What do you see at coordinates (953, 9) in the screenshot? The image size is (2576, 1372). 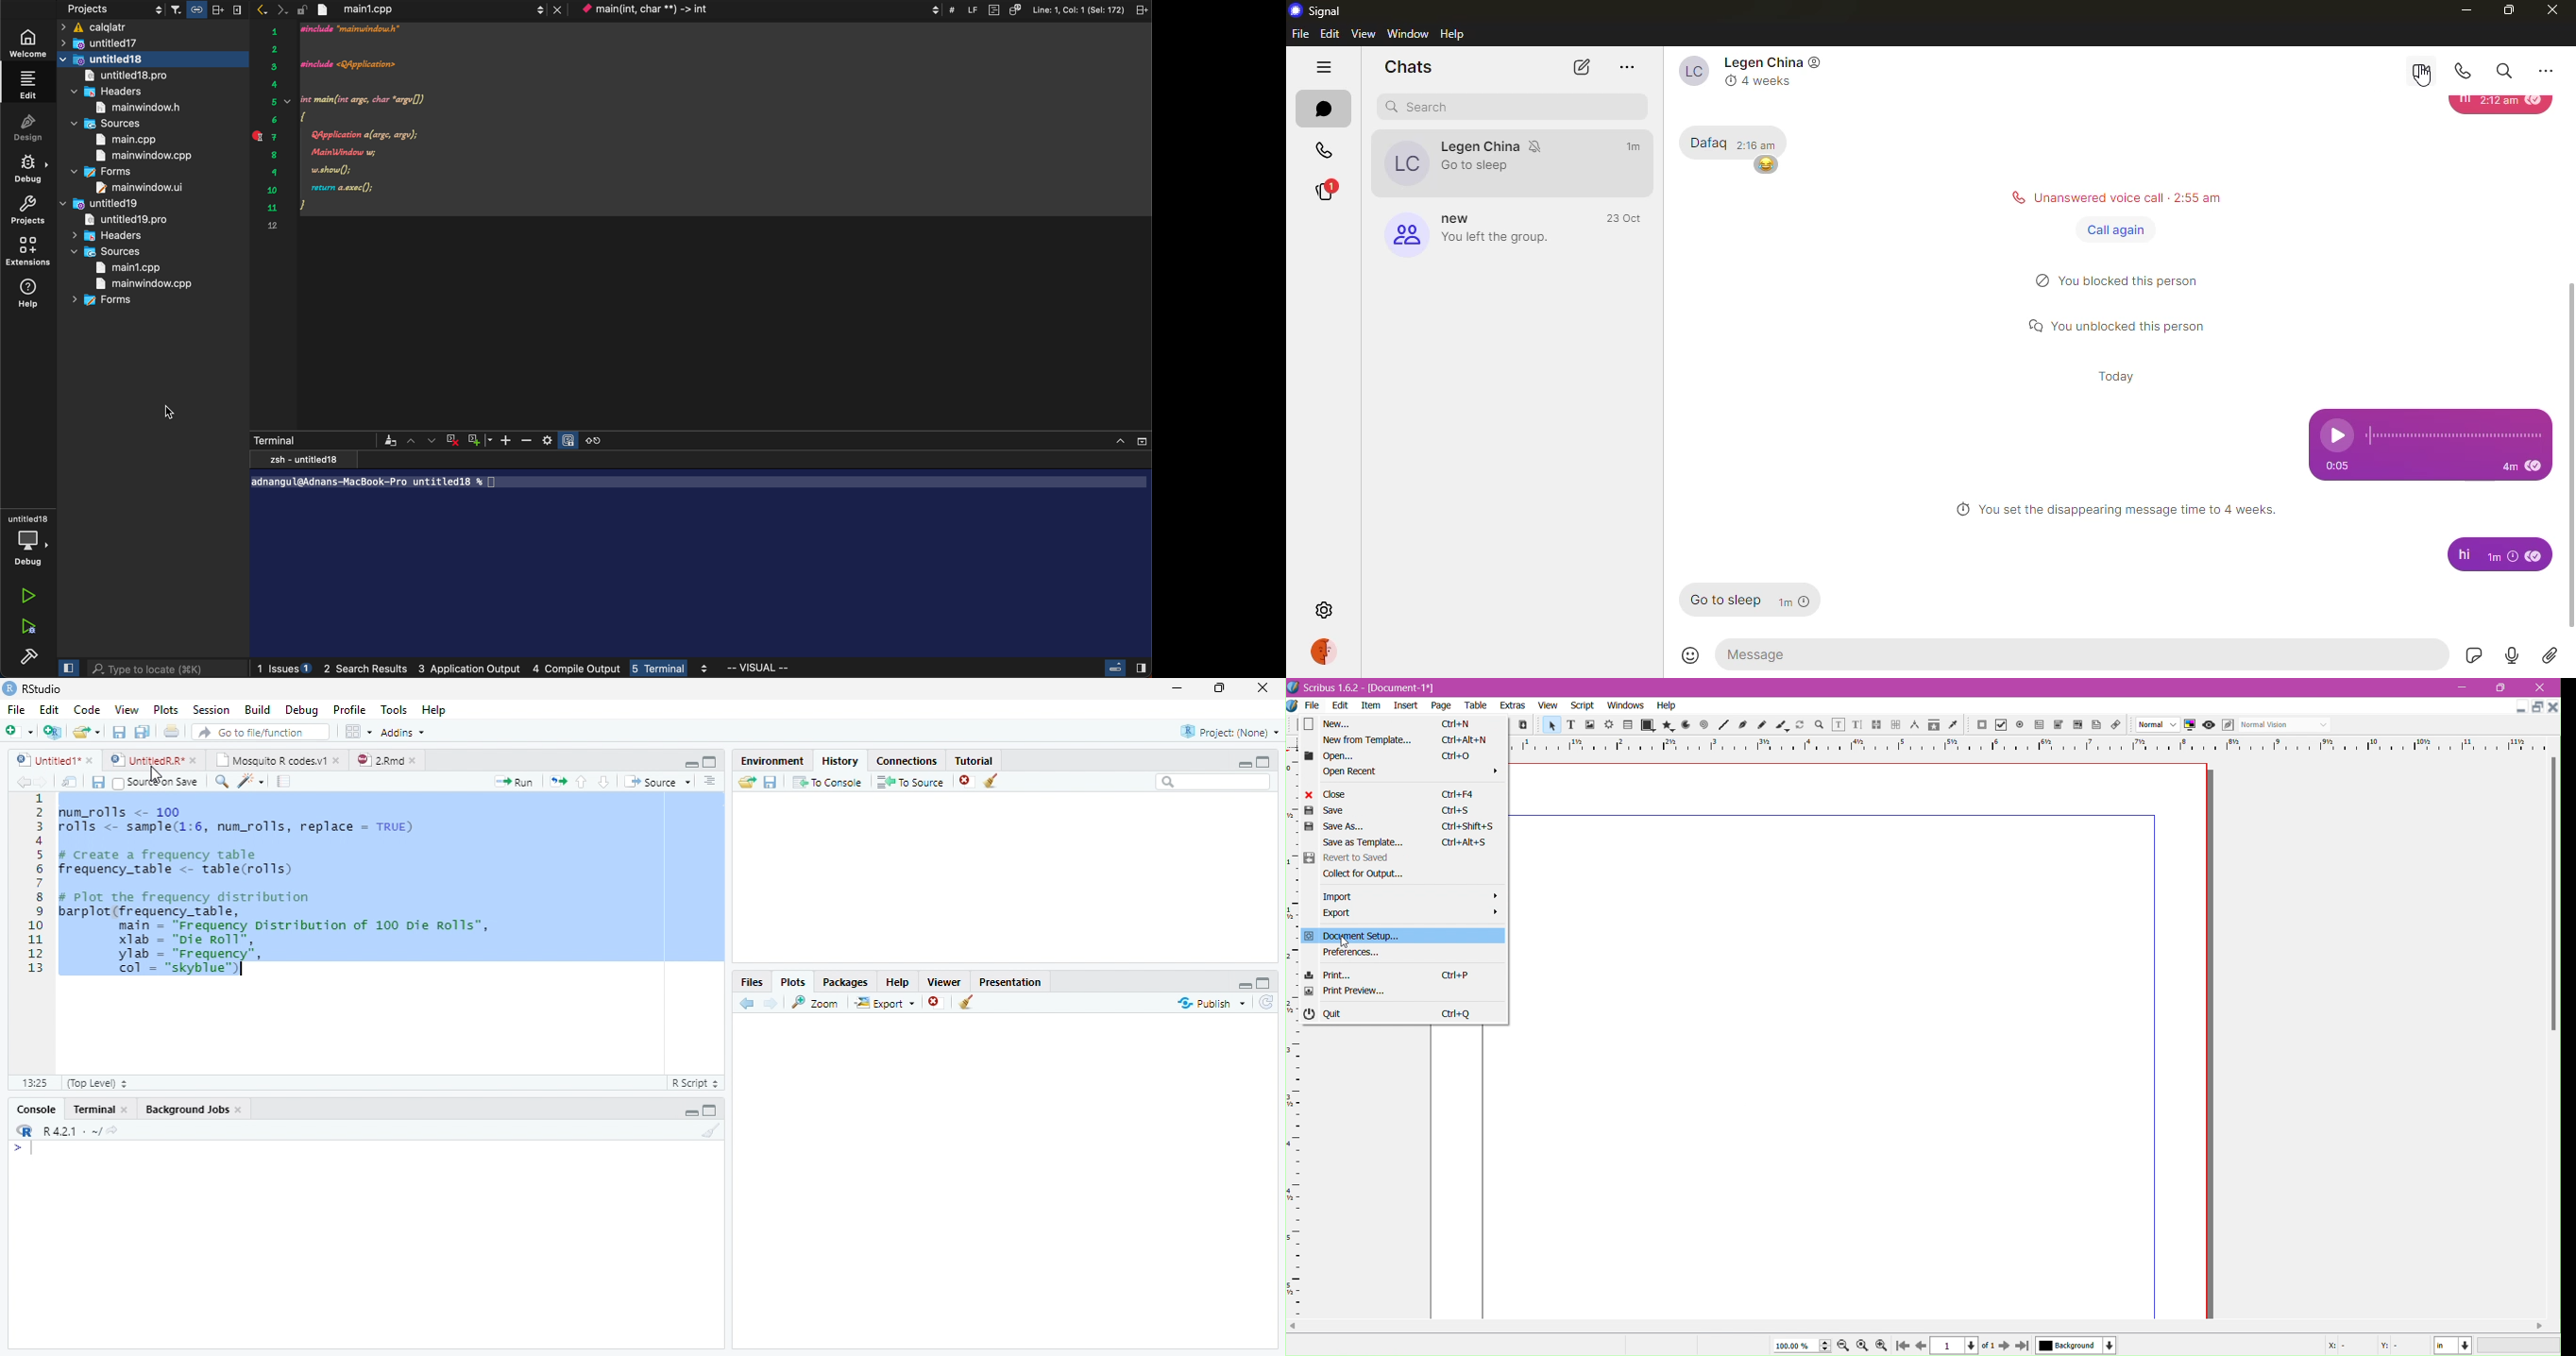 I see `#` at bounding box center [953, 9].